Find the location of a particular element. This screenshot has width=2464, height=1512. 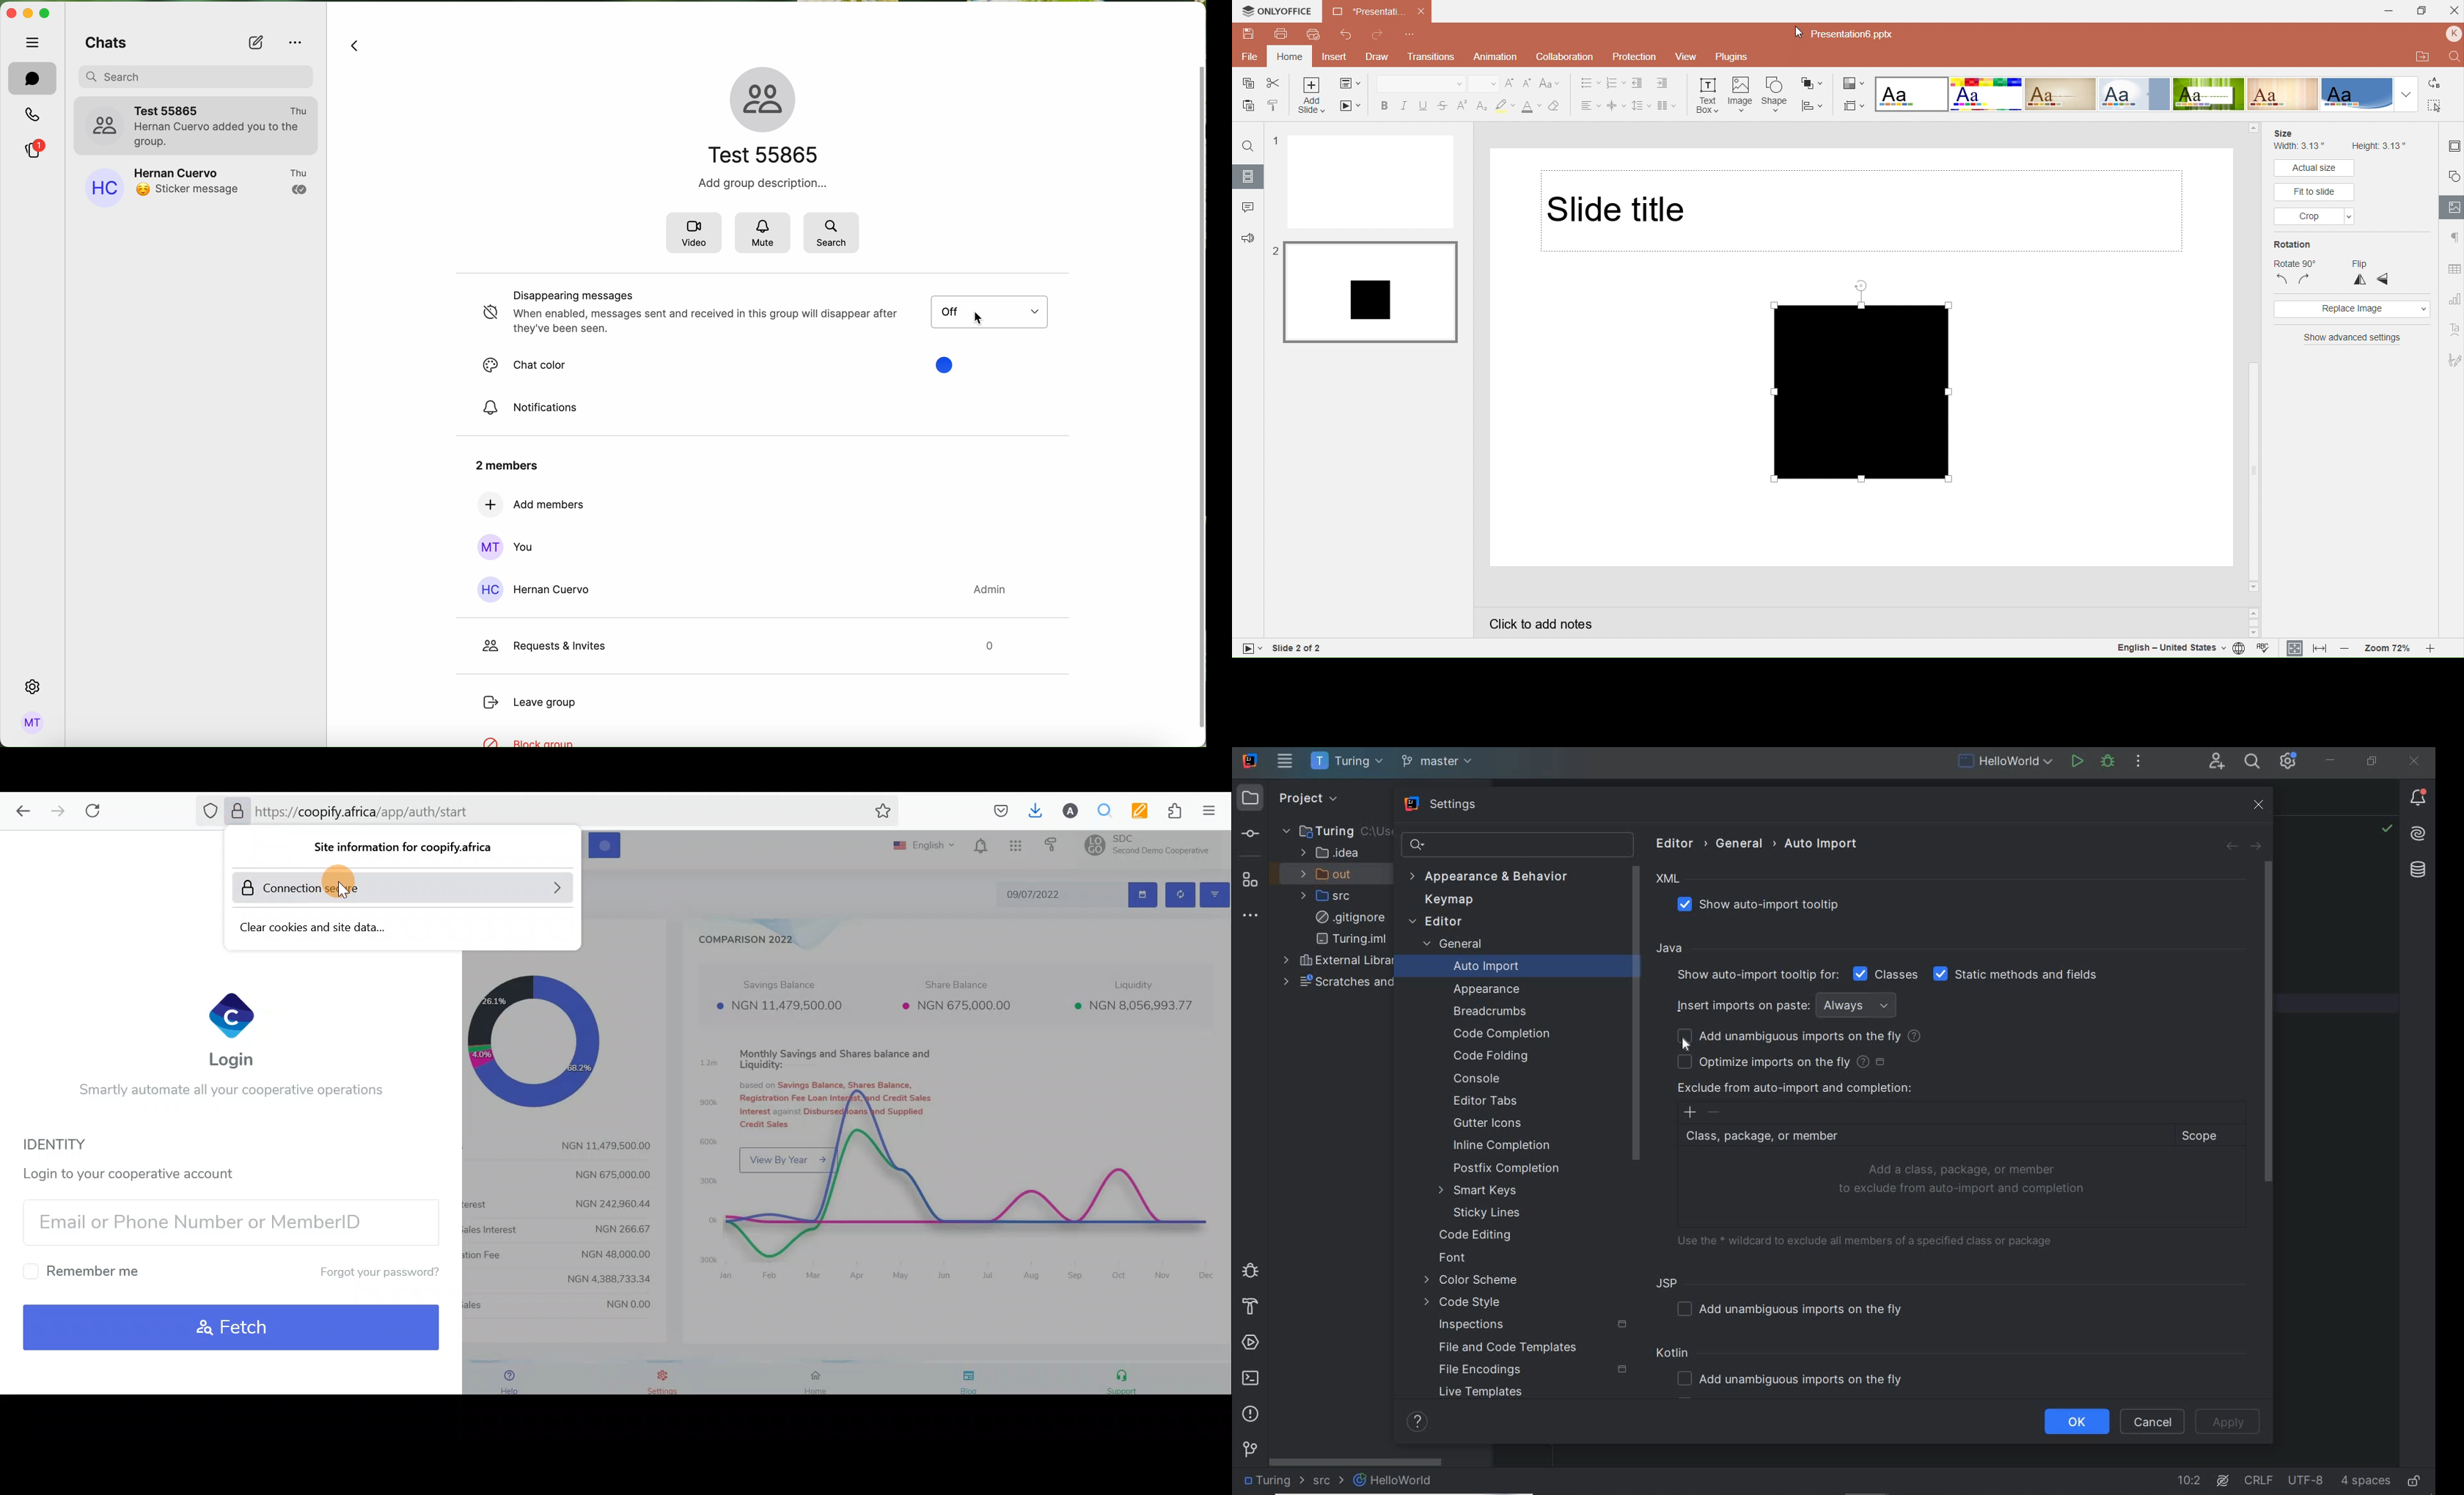

Go back one page is located at coordinates (19, 811).